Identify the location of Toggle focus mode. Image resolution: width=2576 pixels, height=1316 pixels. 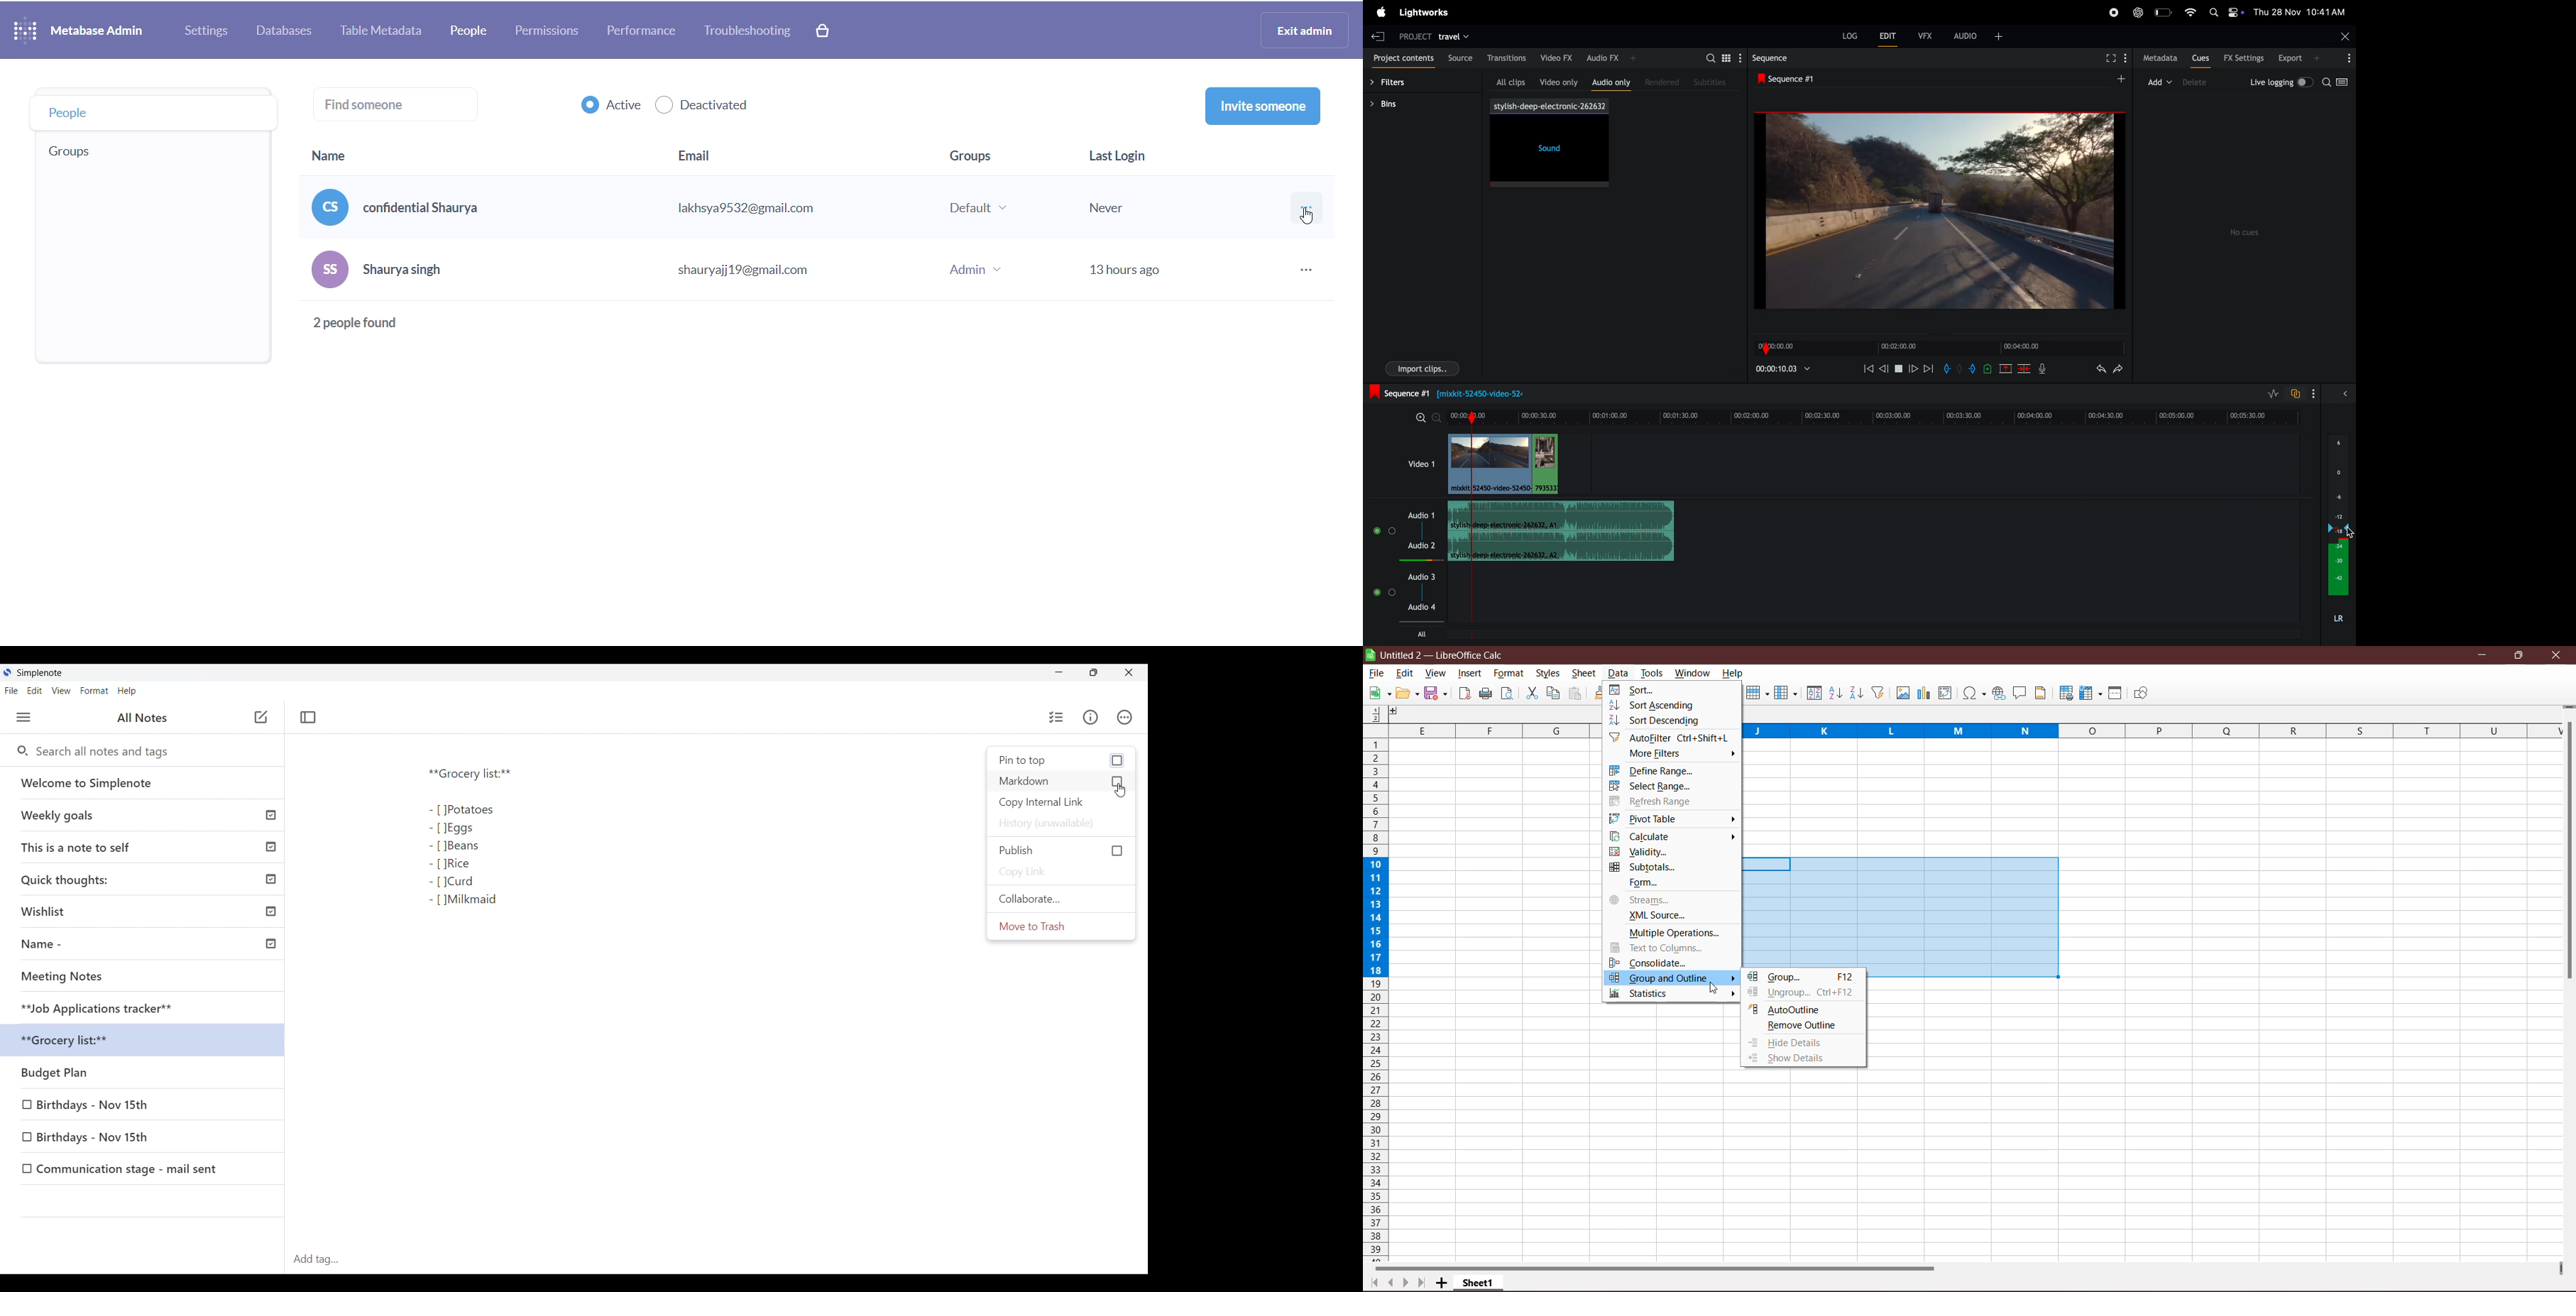
(308, 717).